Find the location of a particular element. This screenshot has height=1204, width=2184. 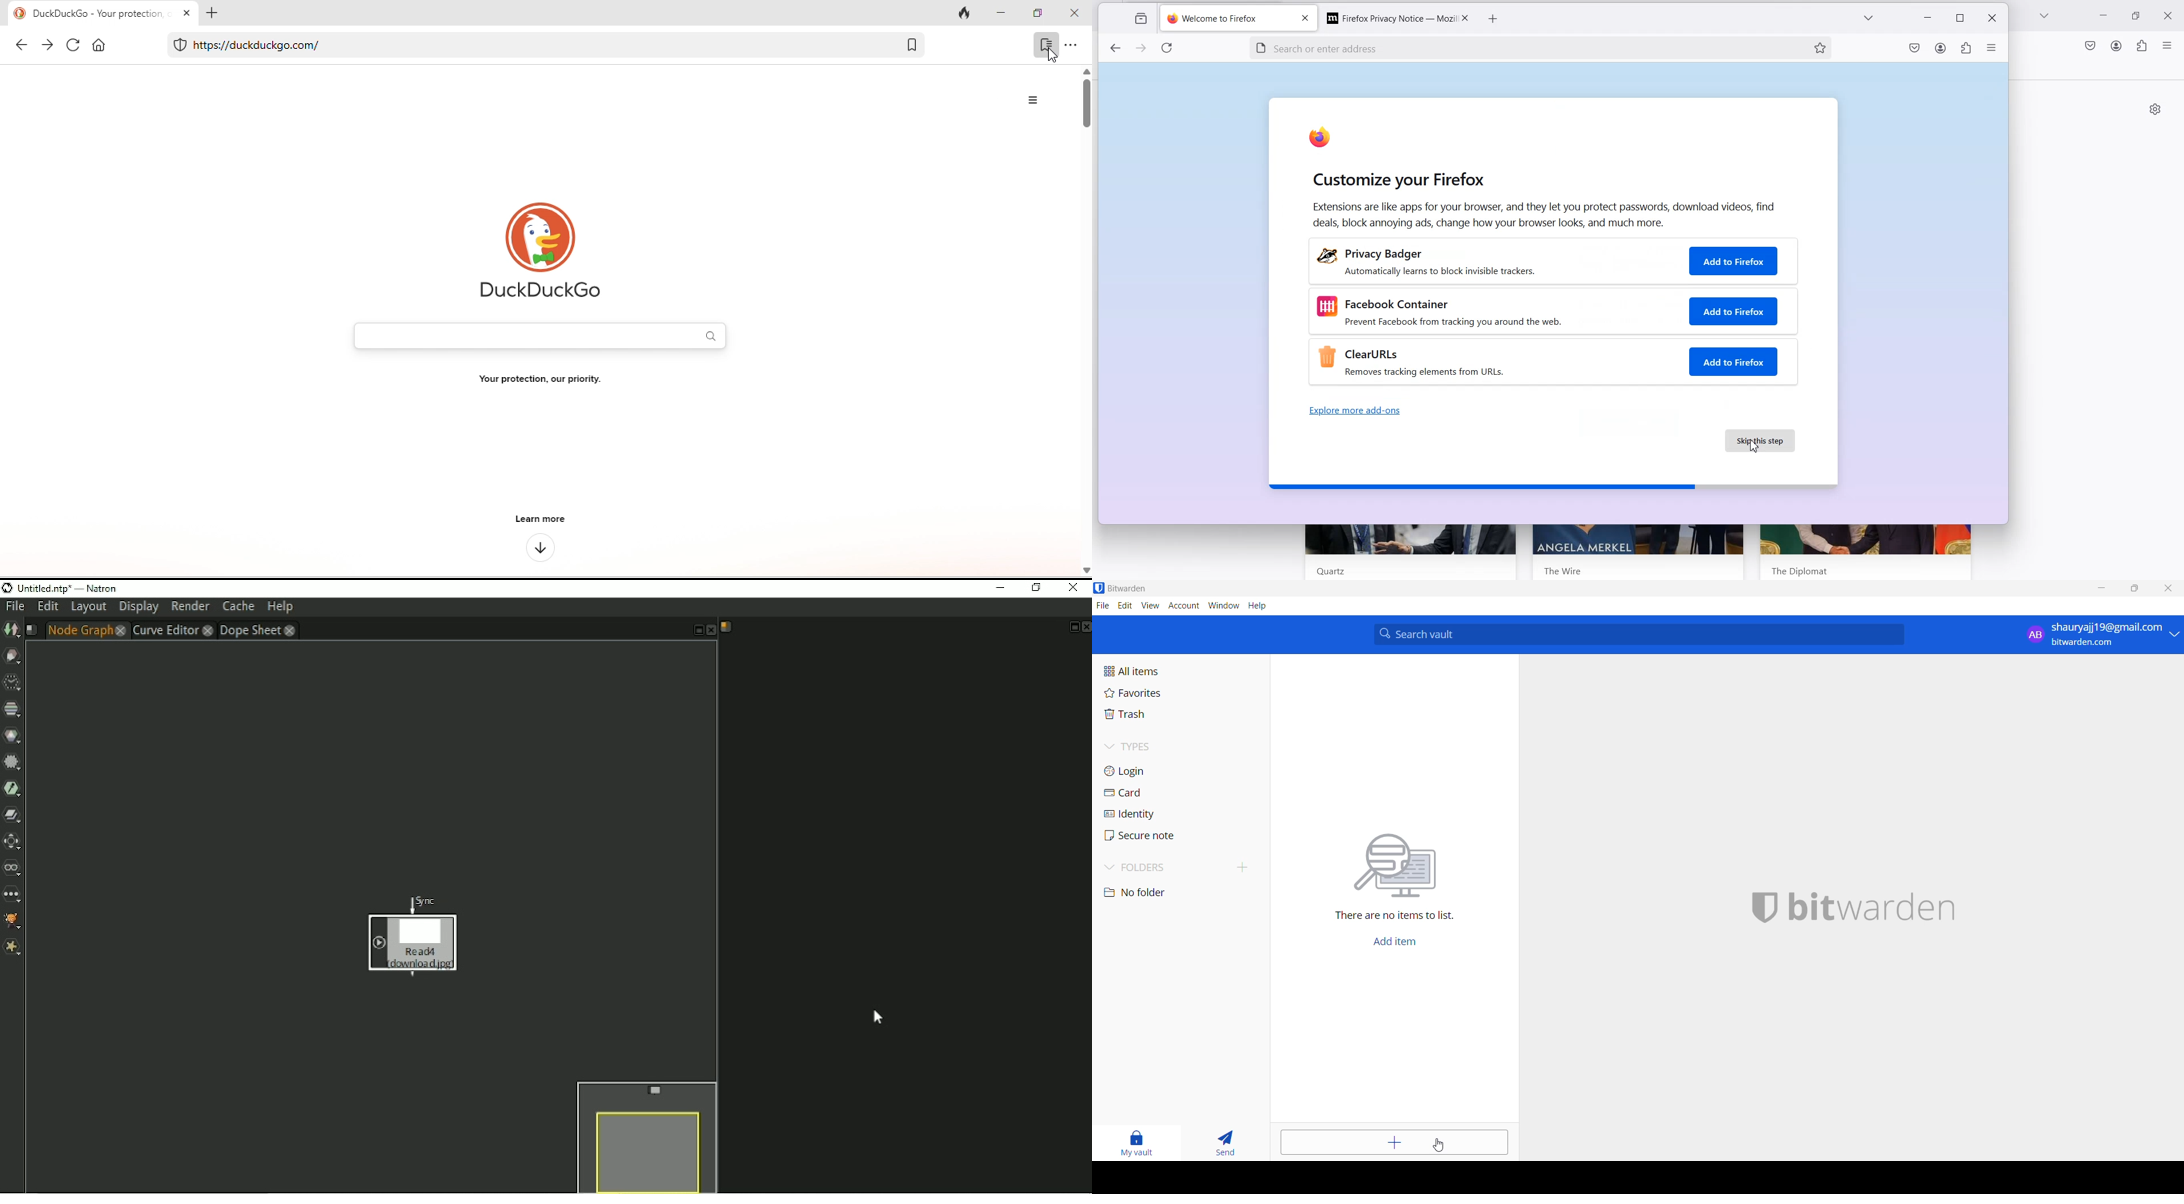

window is located at coordinates (1224, 606).